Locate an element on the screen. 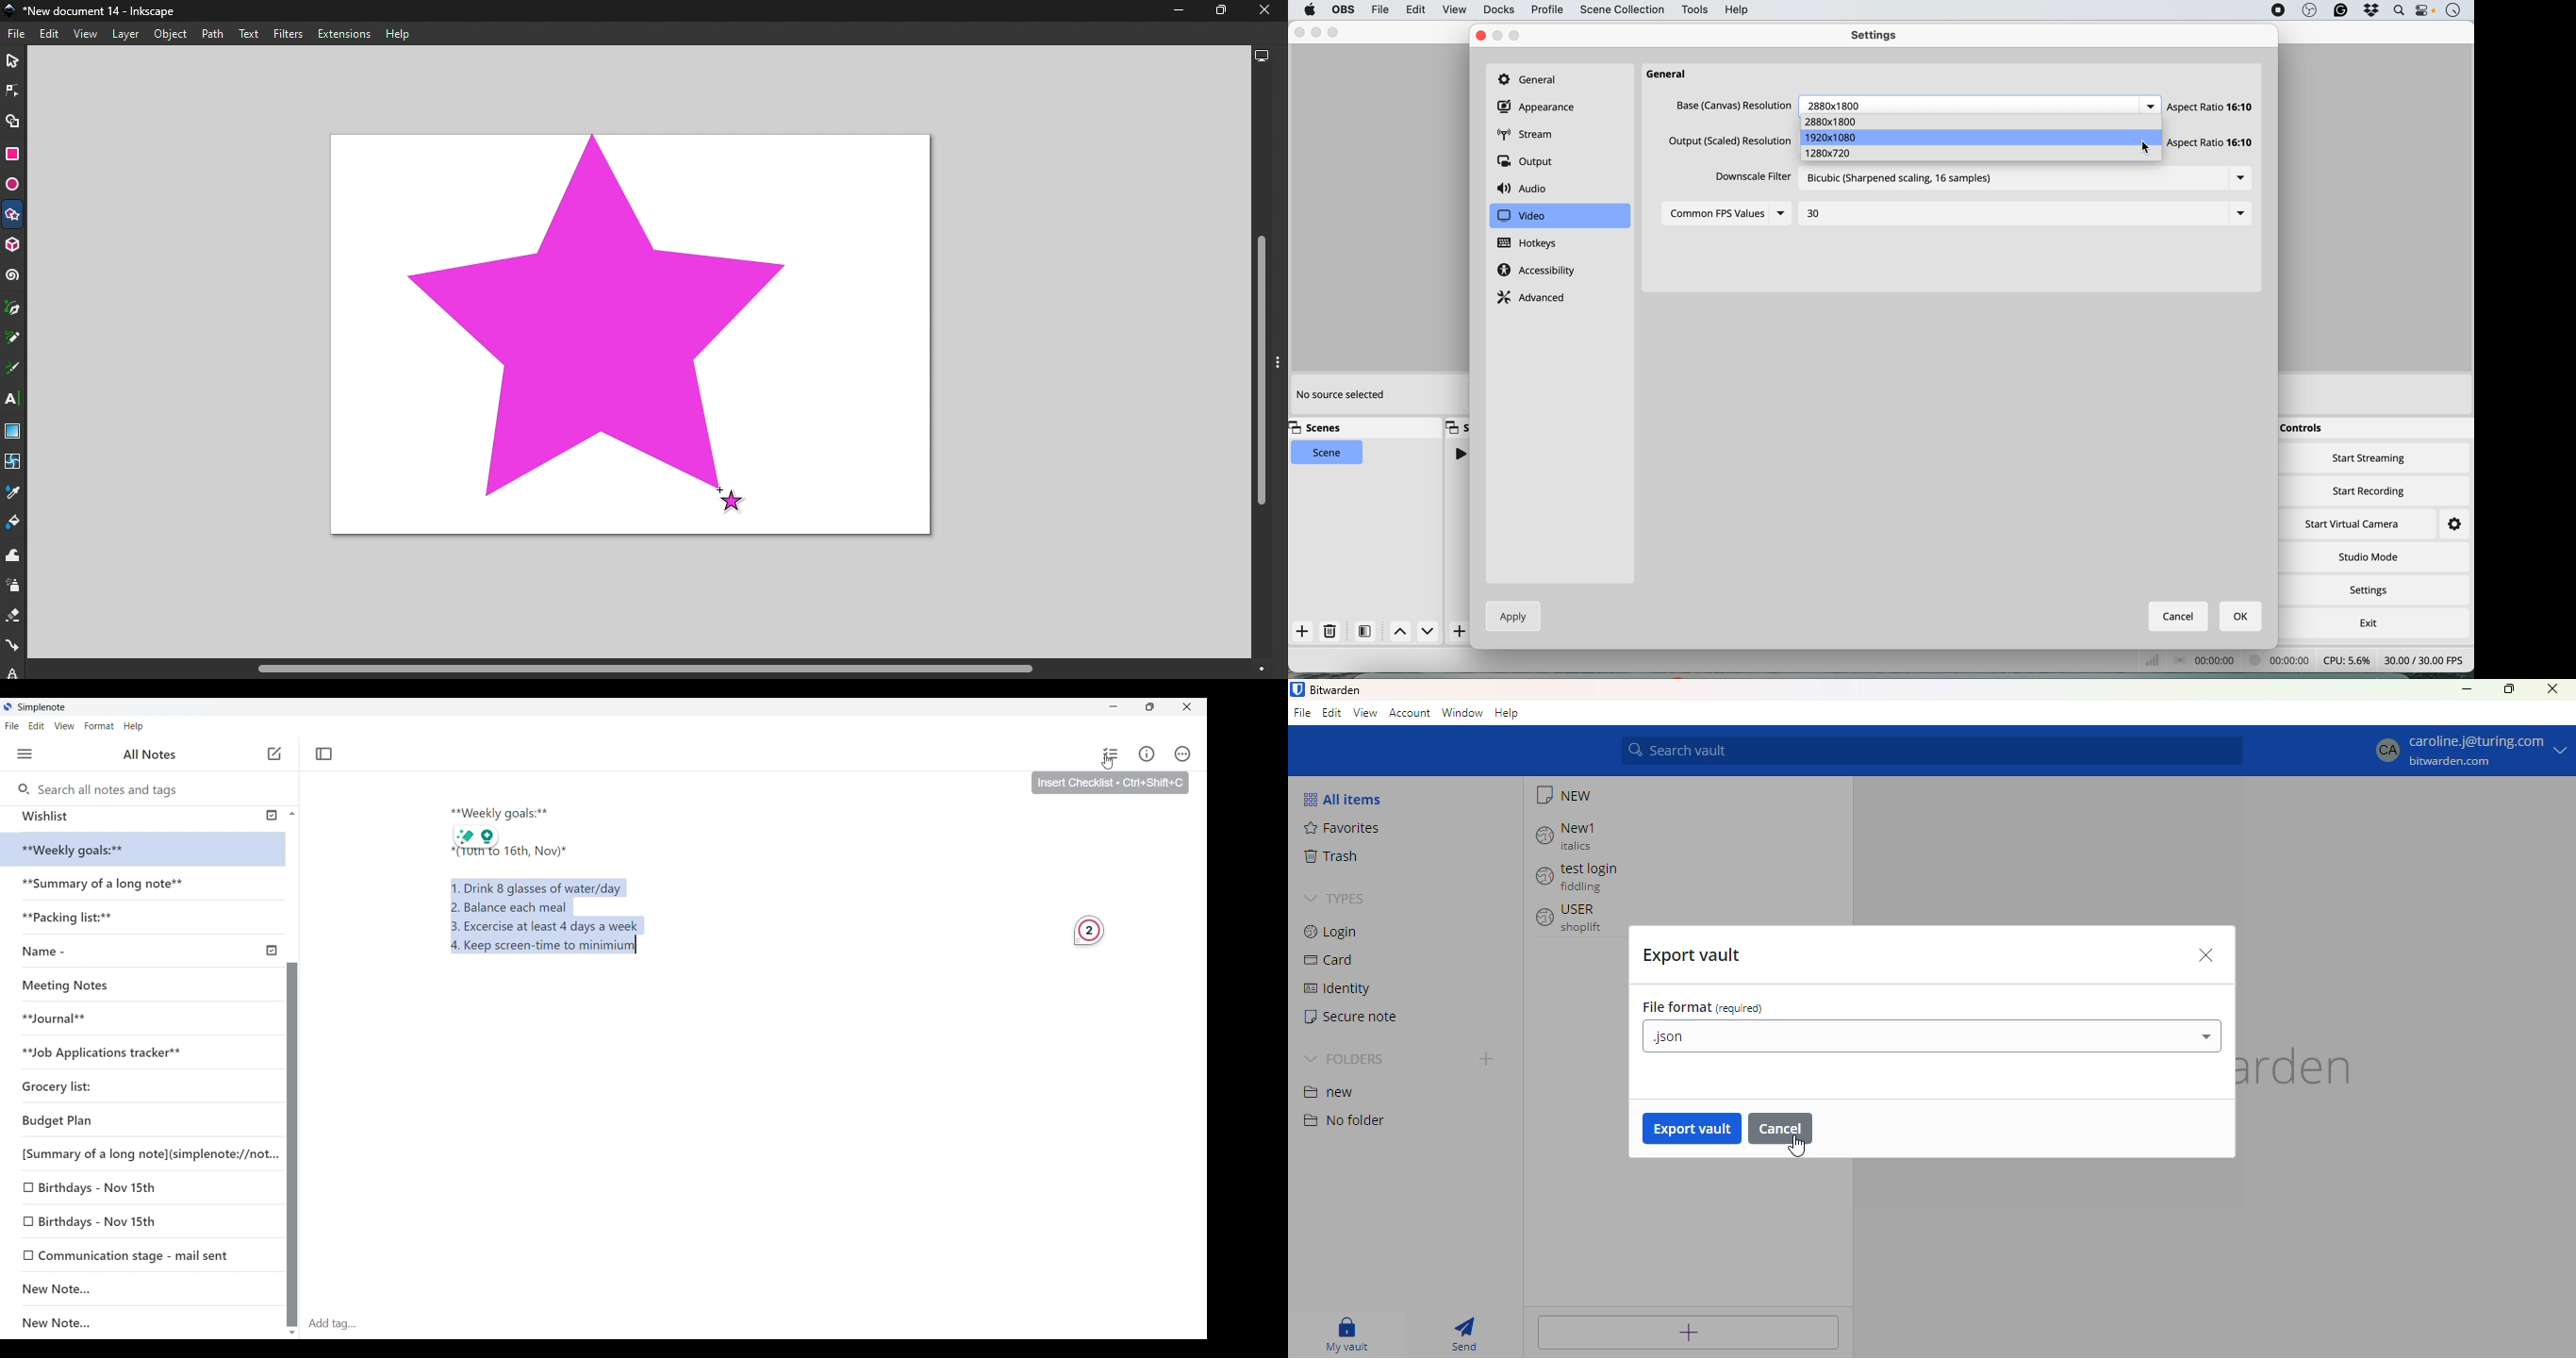 The width and height of the screenshot is (2576, 1372). Help is located at coordinates (404, 32).